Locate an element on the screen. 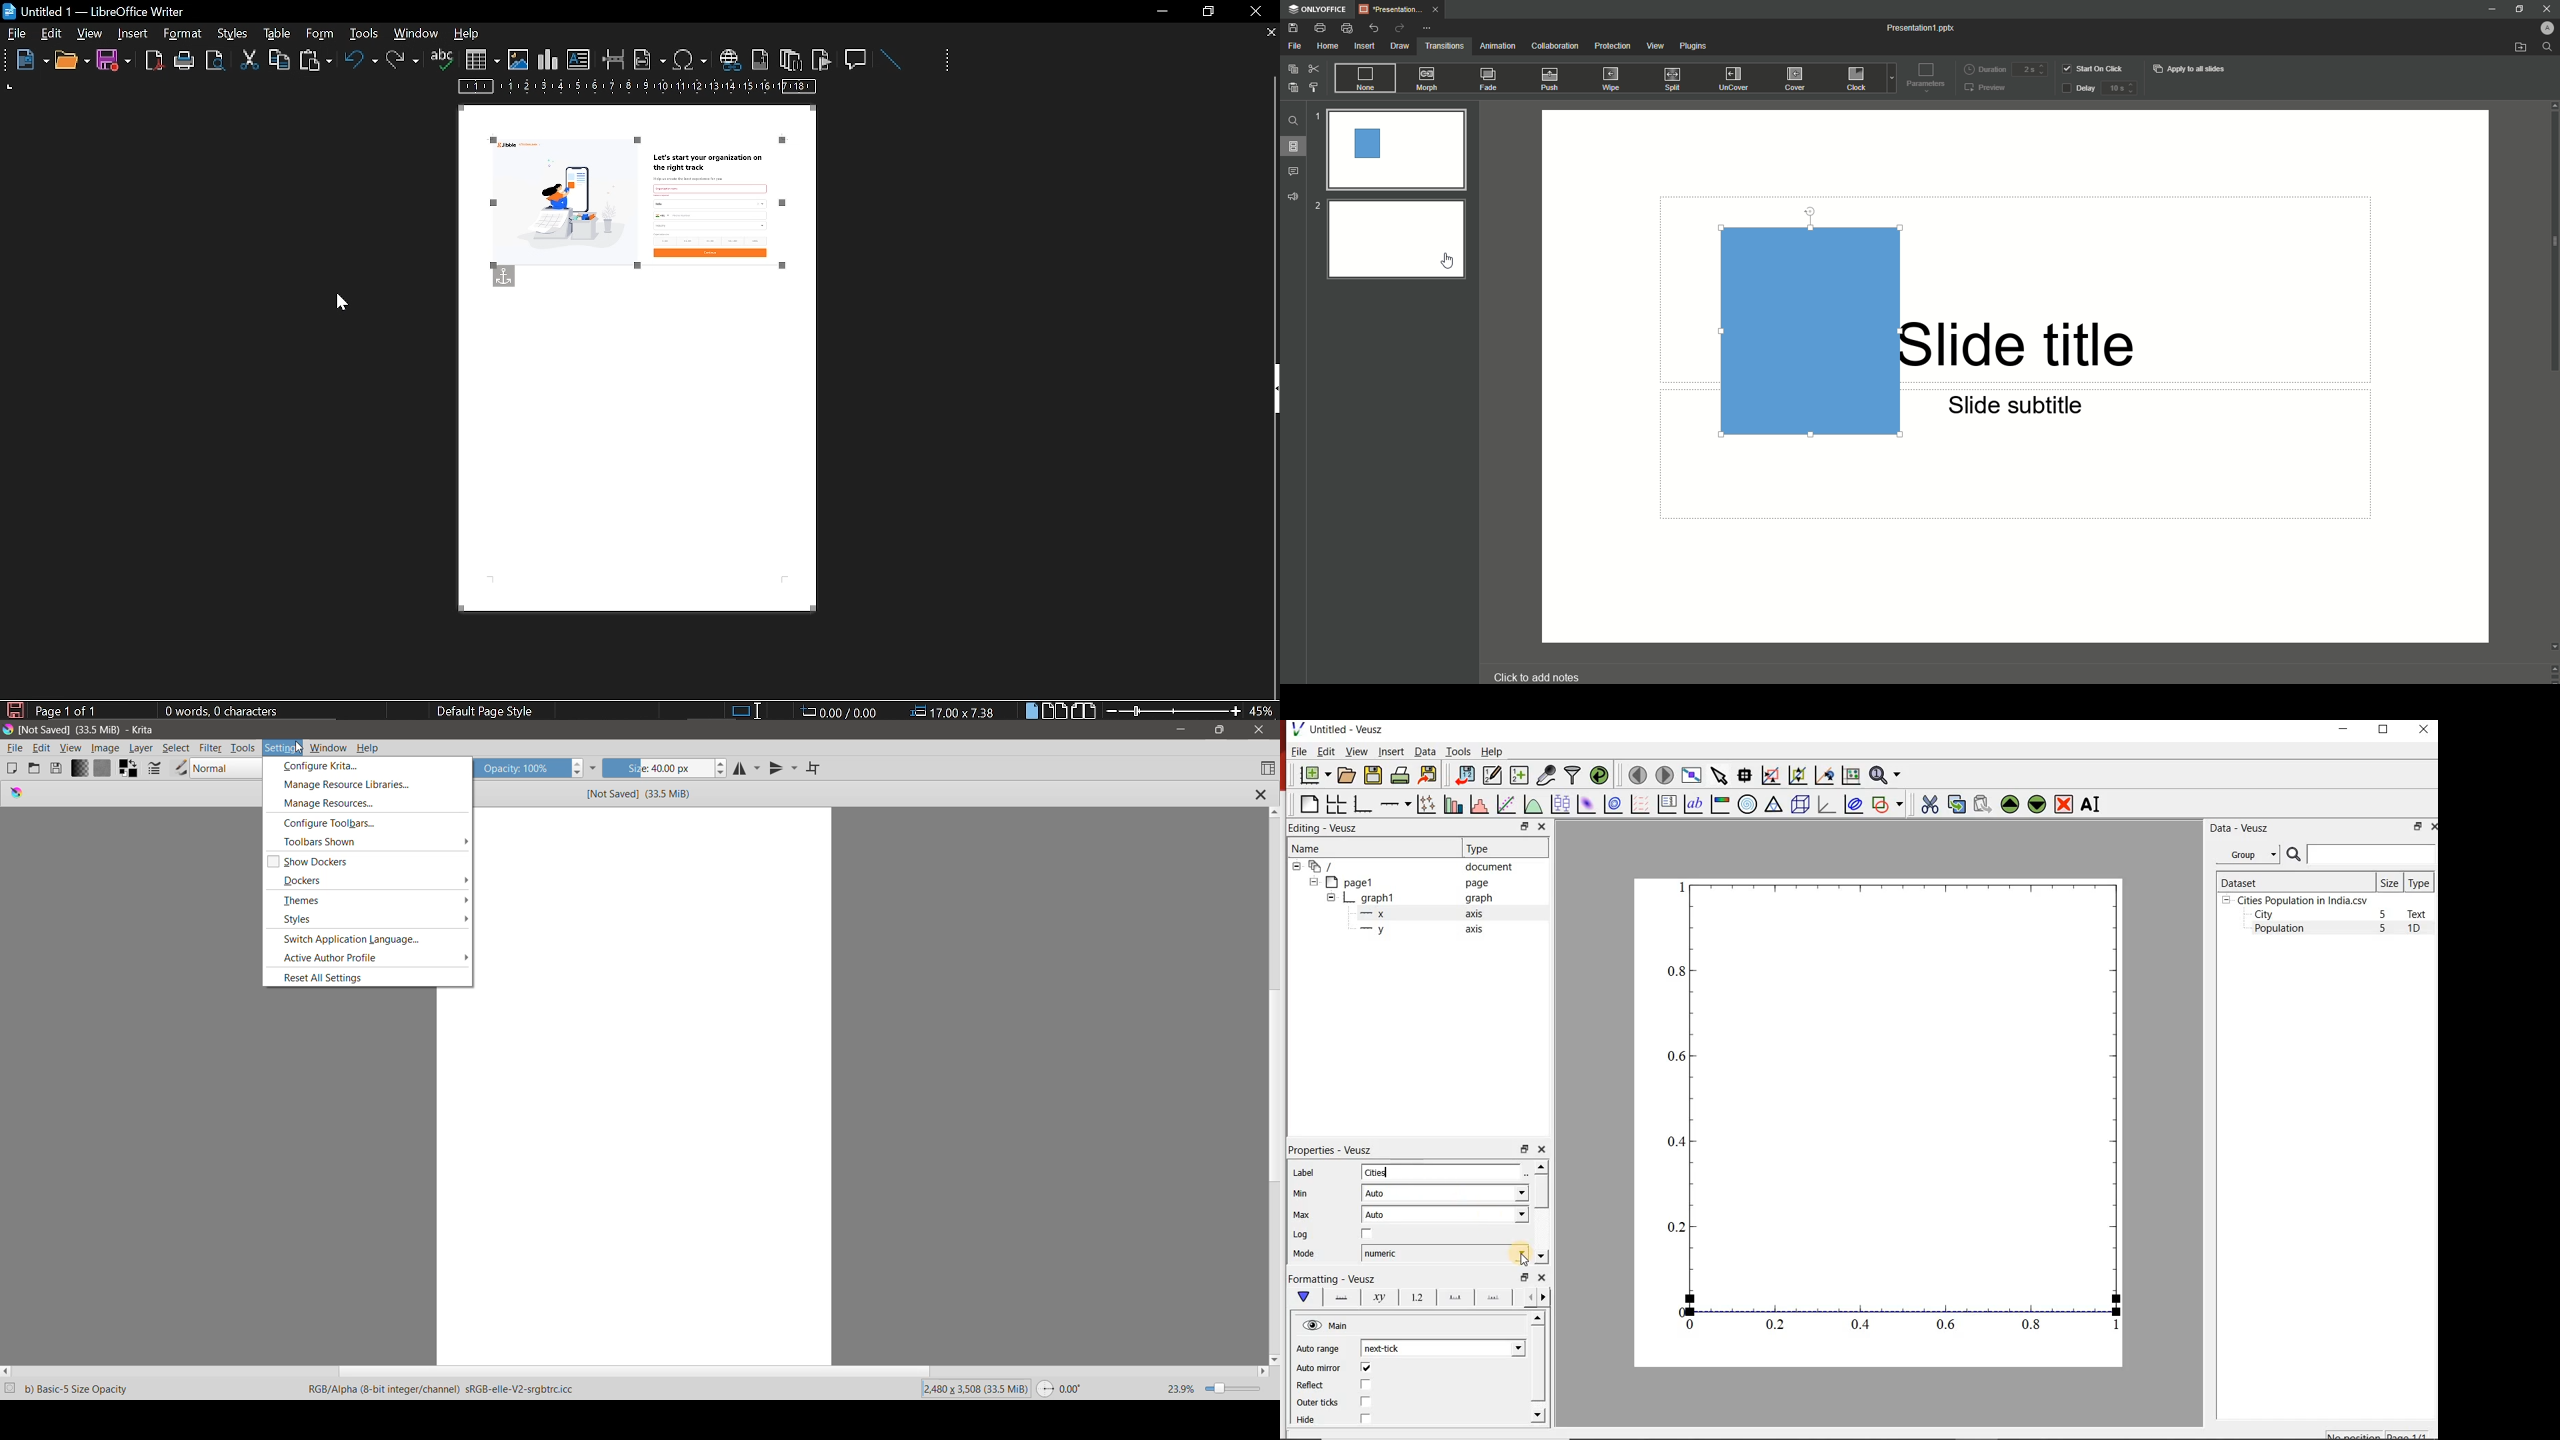 This screenshot has height=1456, width=2576. Axis line is located at coordinates (1341, 1299).